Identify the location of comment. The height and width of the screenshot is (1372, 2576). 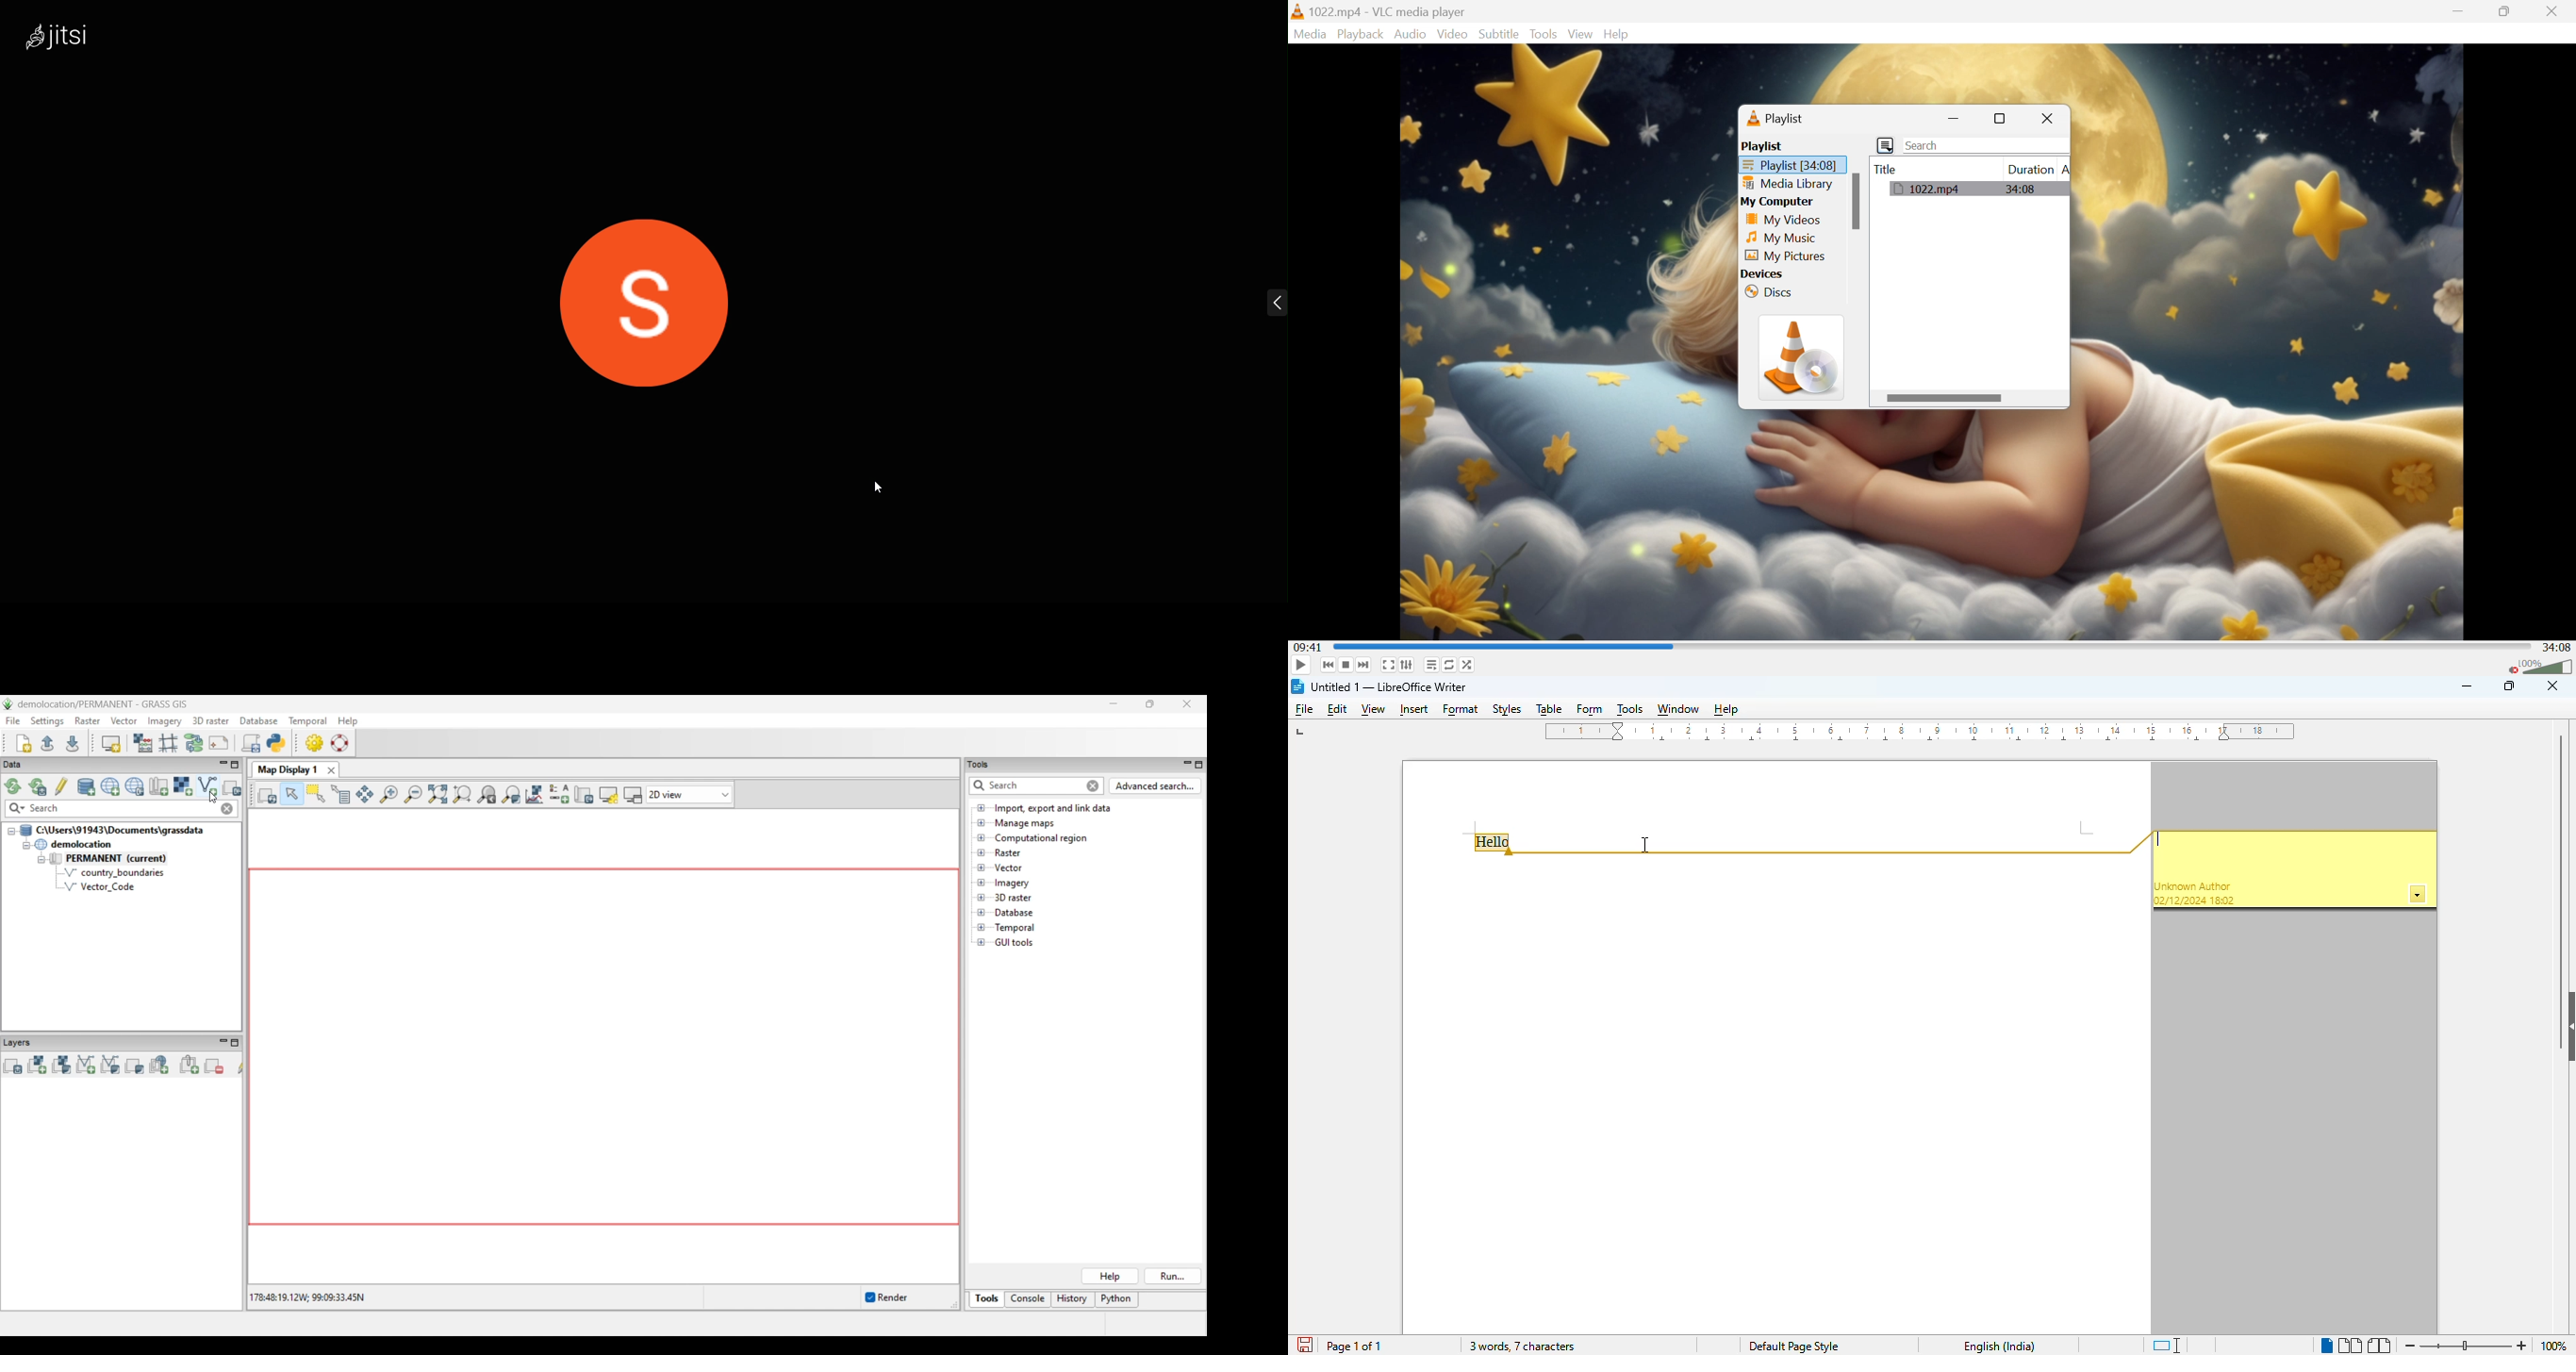
(2293, 871).